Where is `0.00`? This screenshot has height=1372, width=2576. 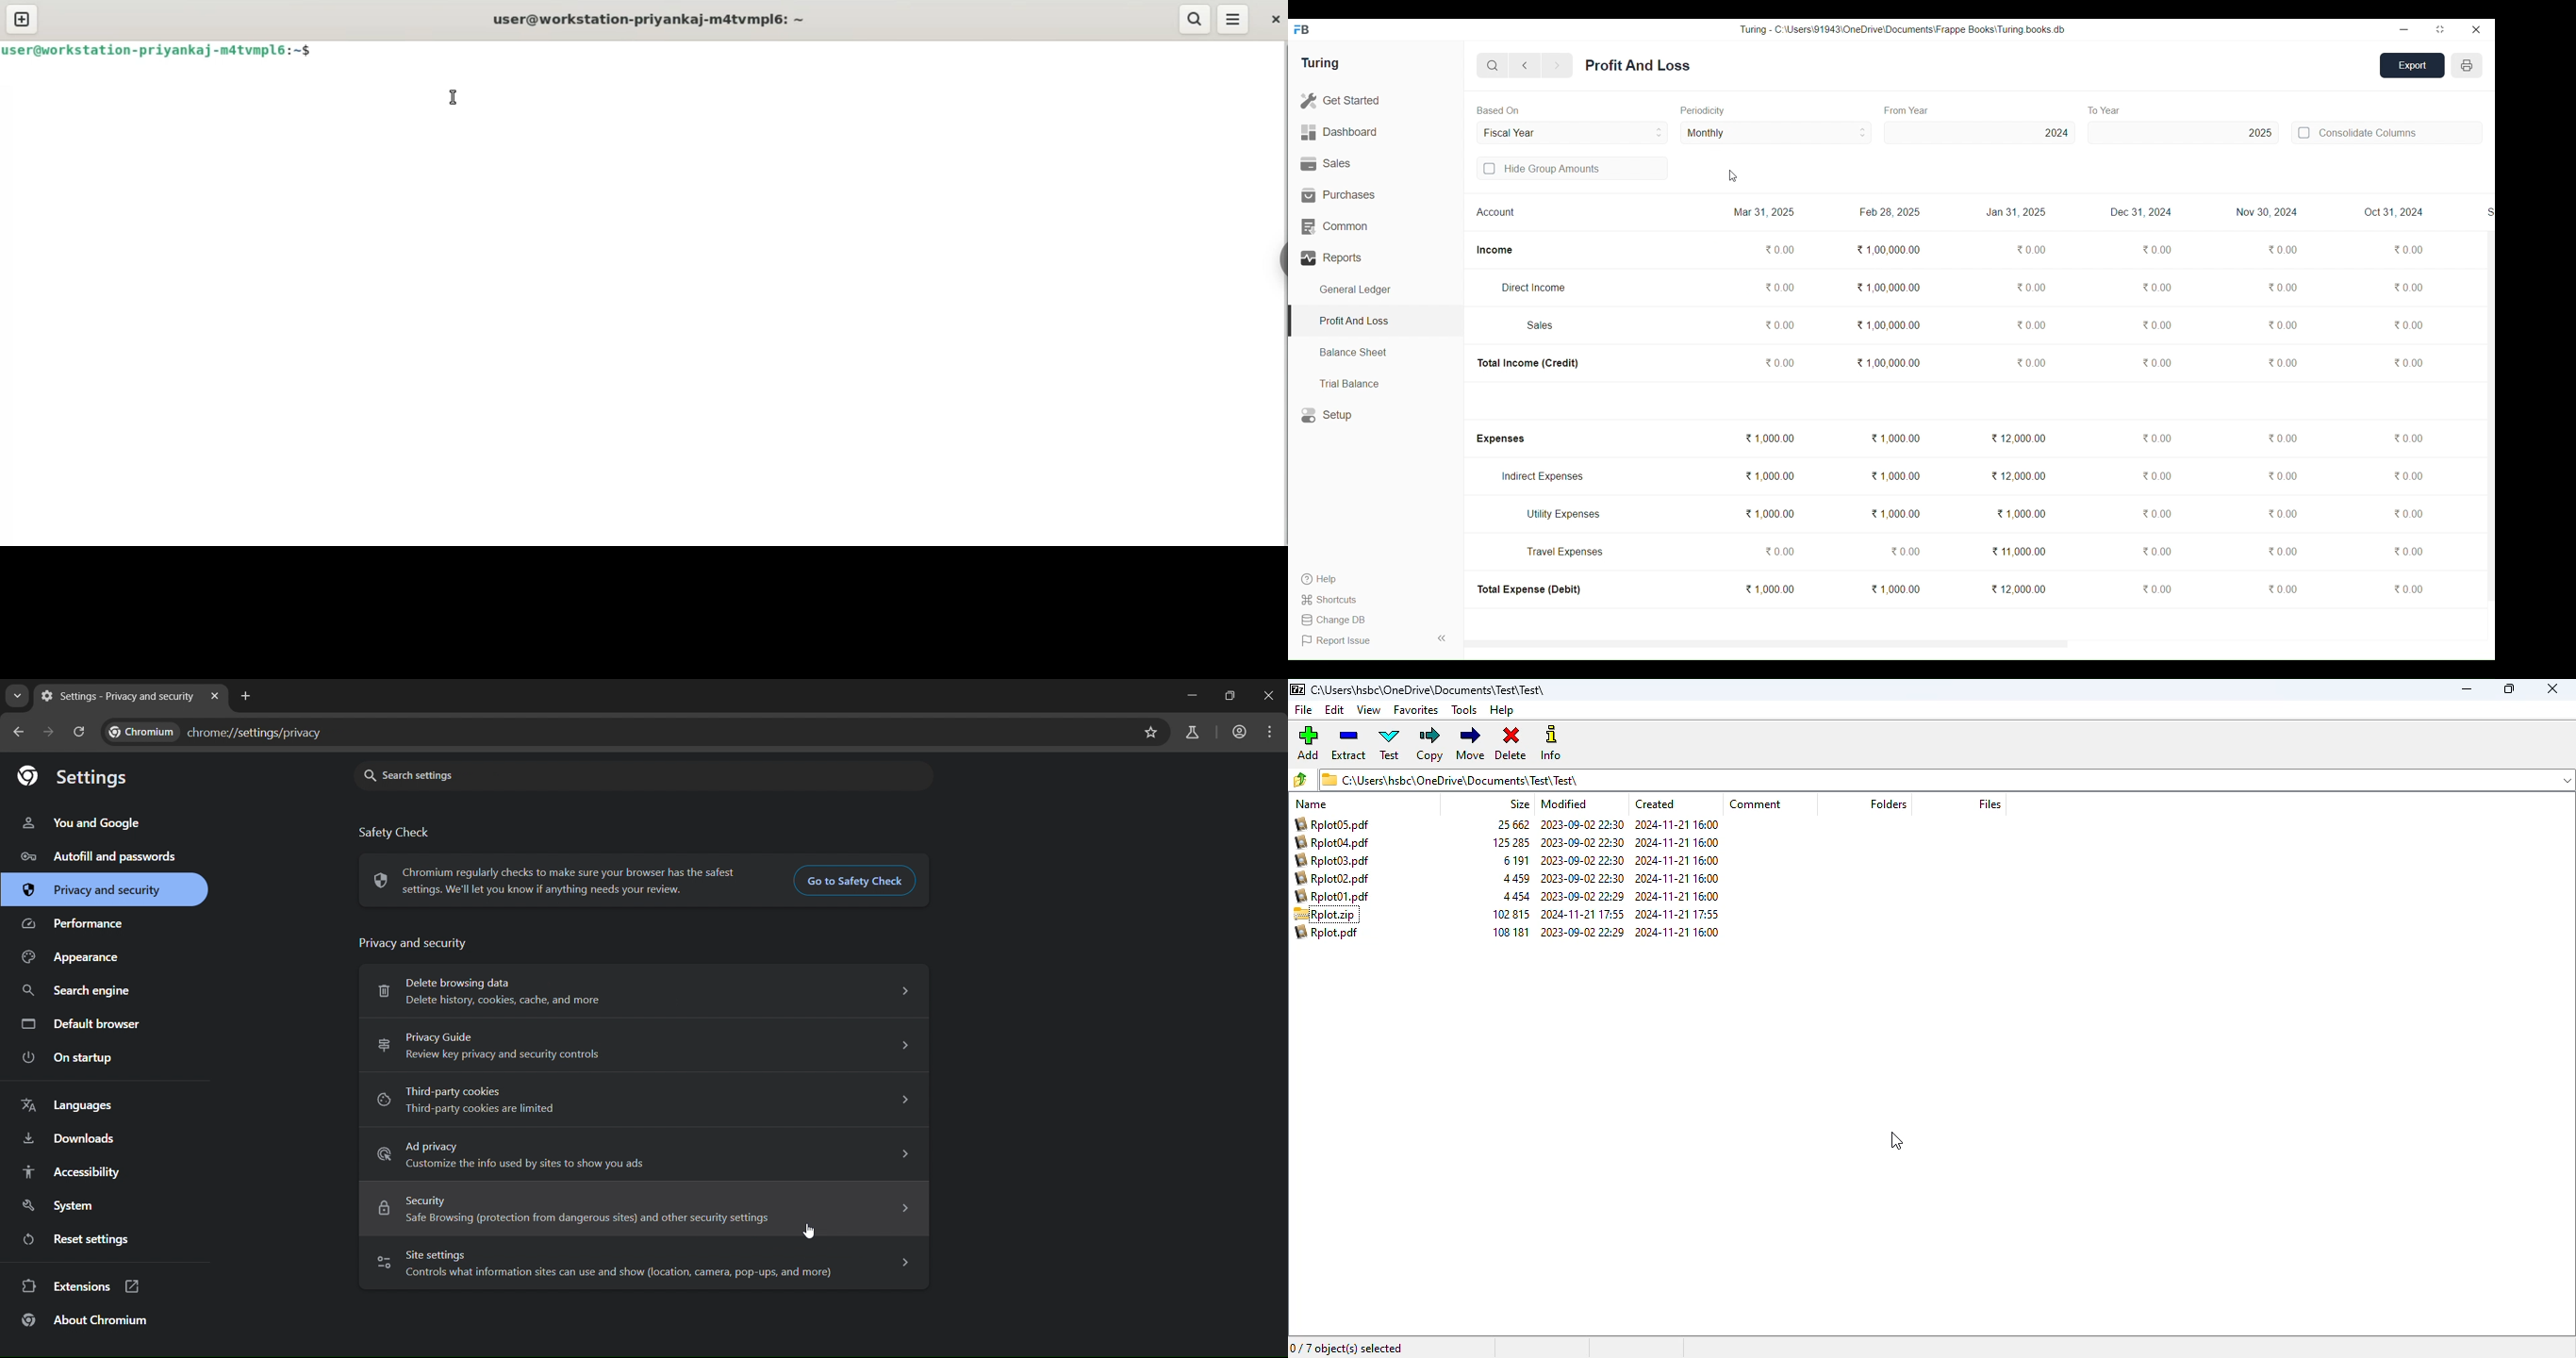
0.00 is located at coordinates (2282, 589).